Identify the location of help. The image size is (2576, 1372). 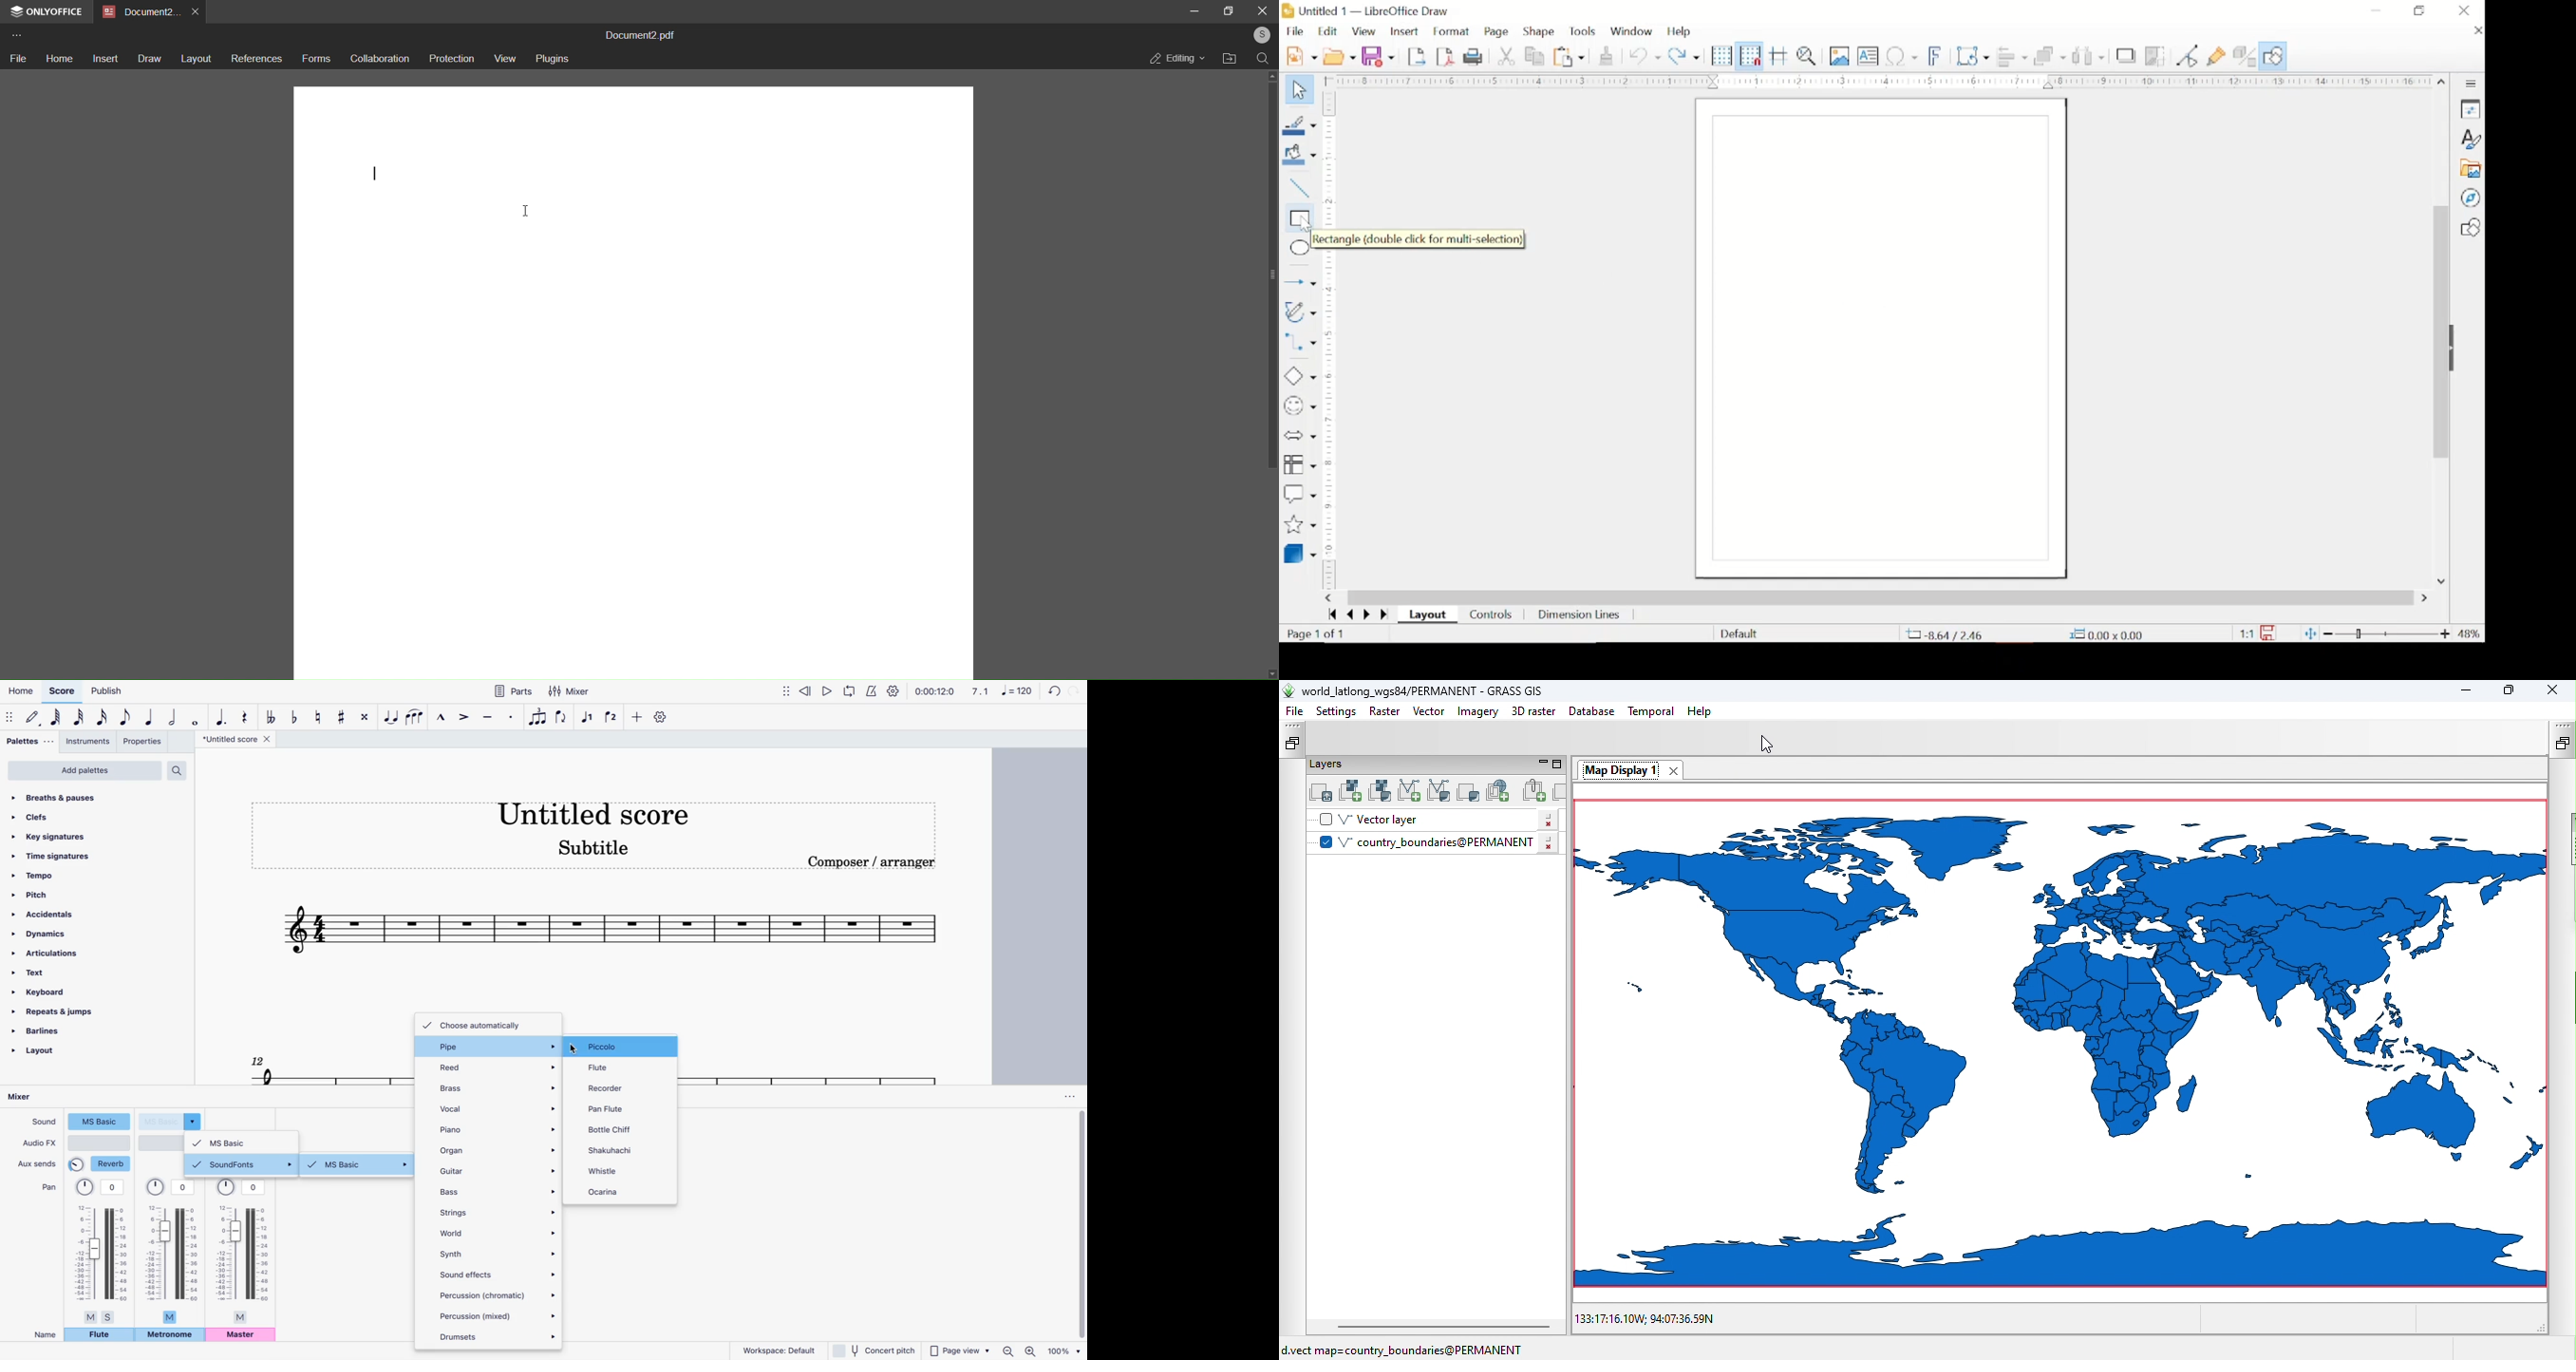
(1681, 31).